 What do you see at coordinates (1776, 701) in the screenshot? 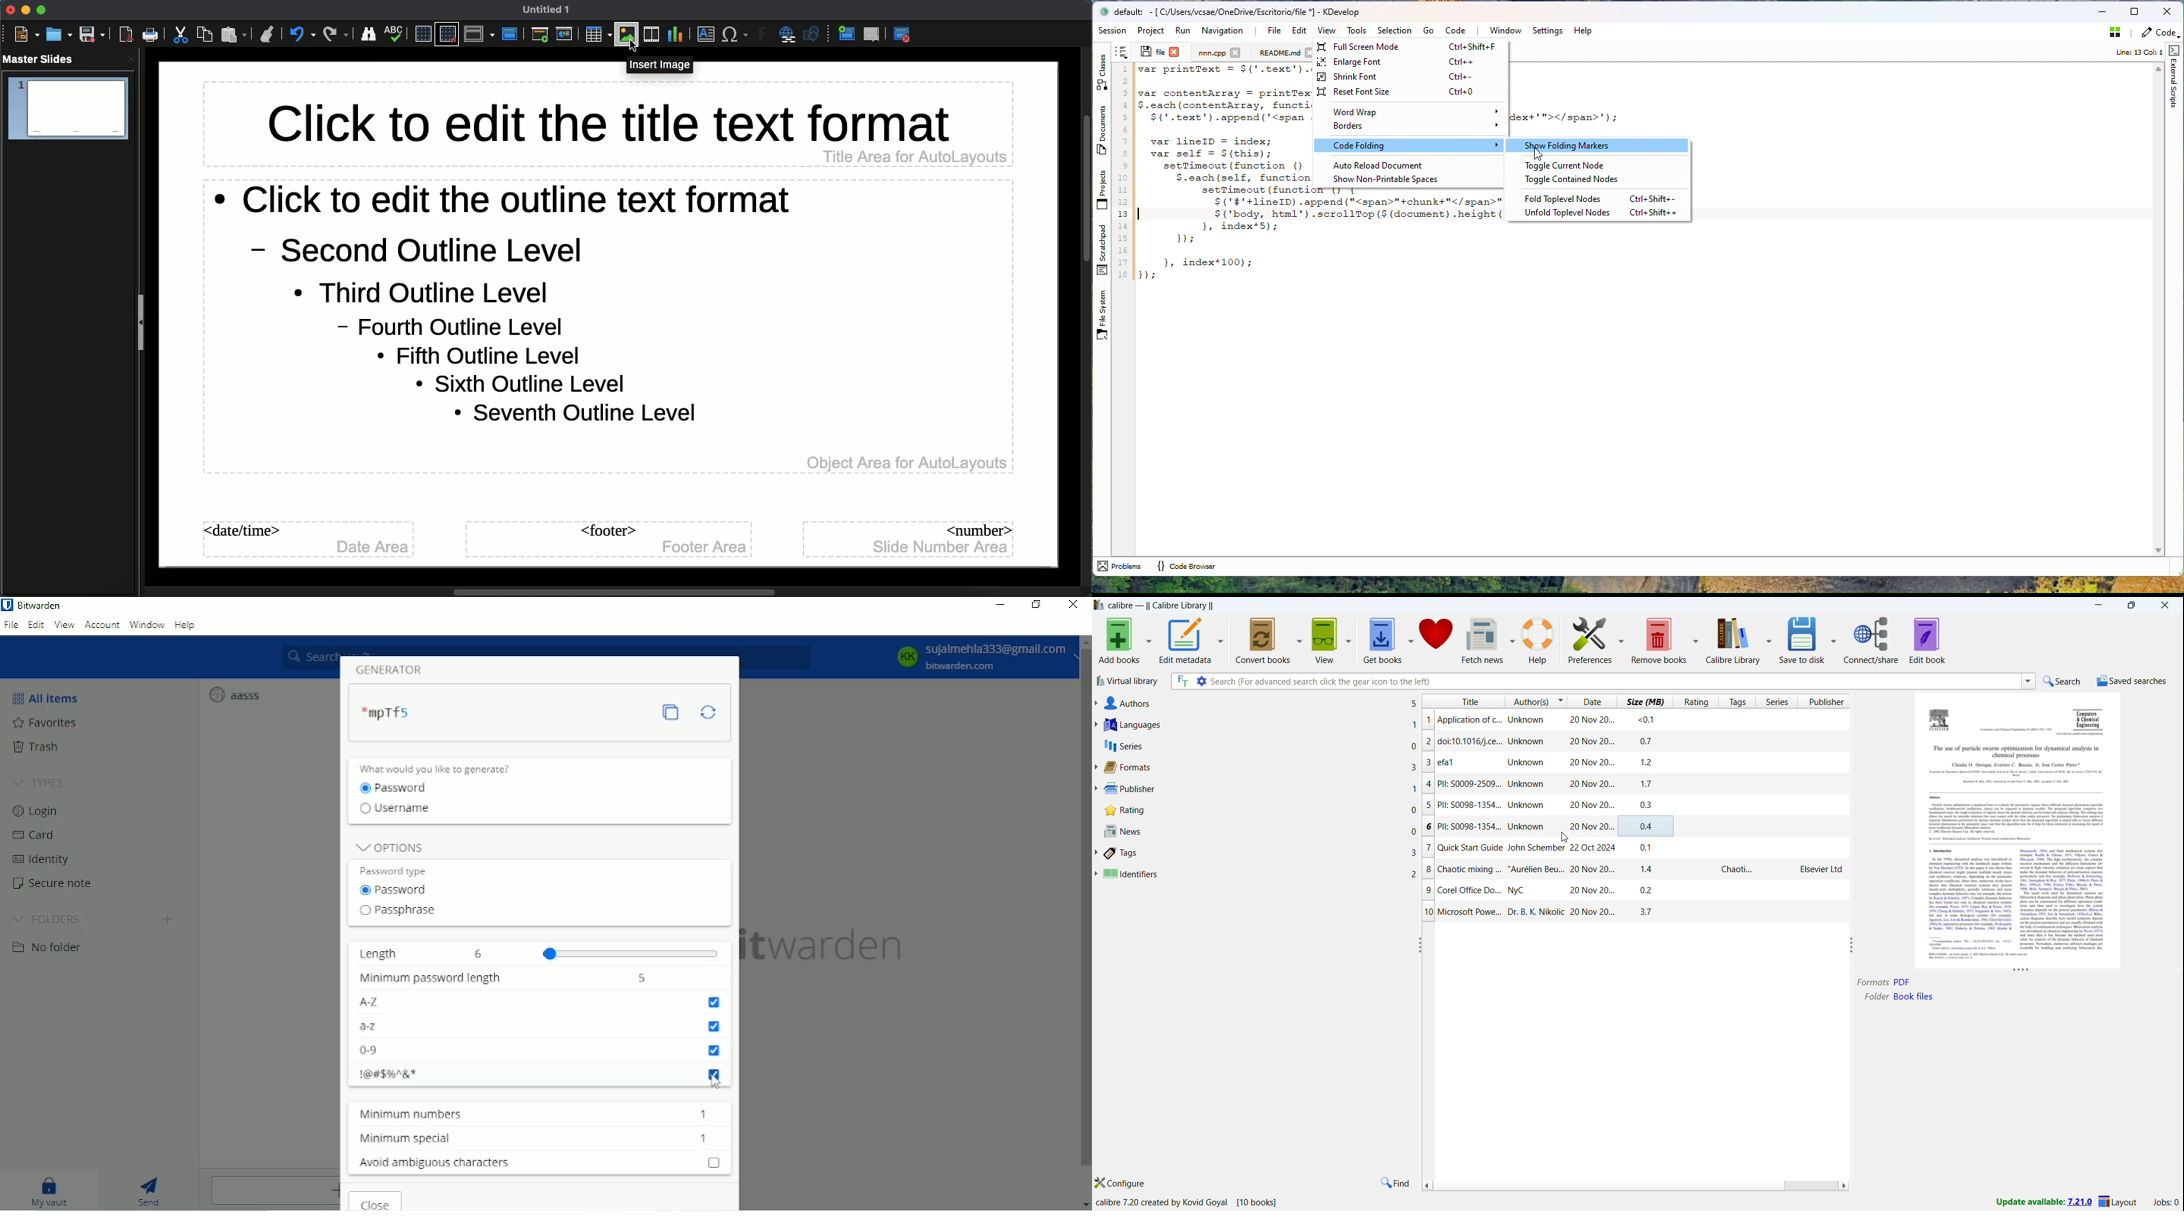
I see `sort by series` at bounding box center [1776, 701].